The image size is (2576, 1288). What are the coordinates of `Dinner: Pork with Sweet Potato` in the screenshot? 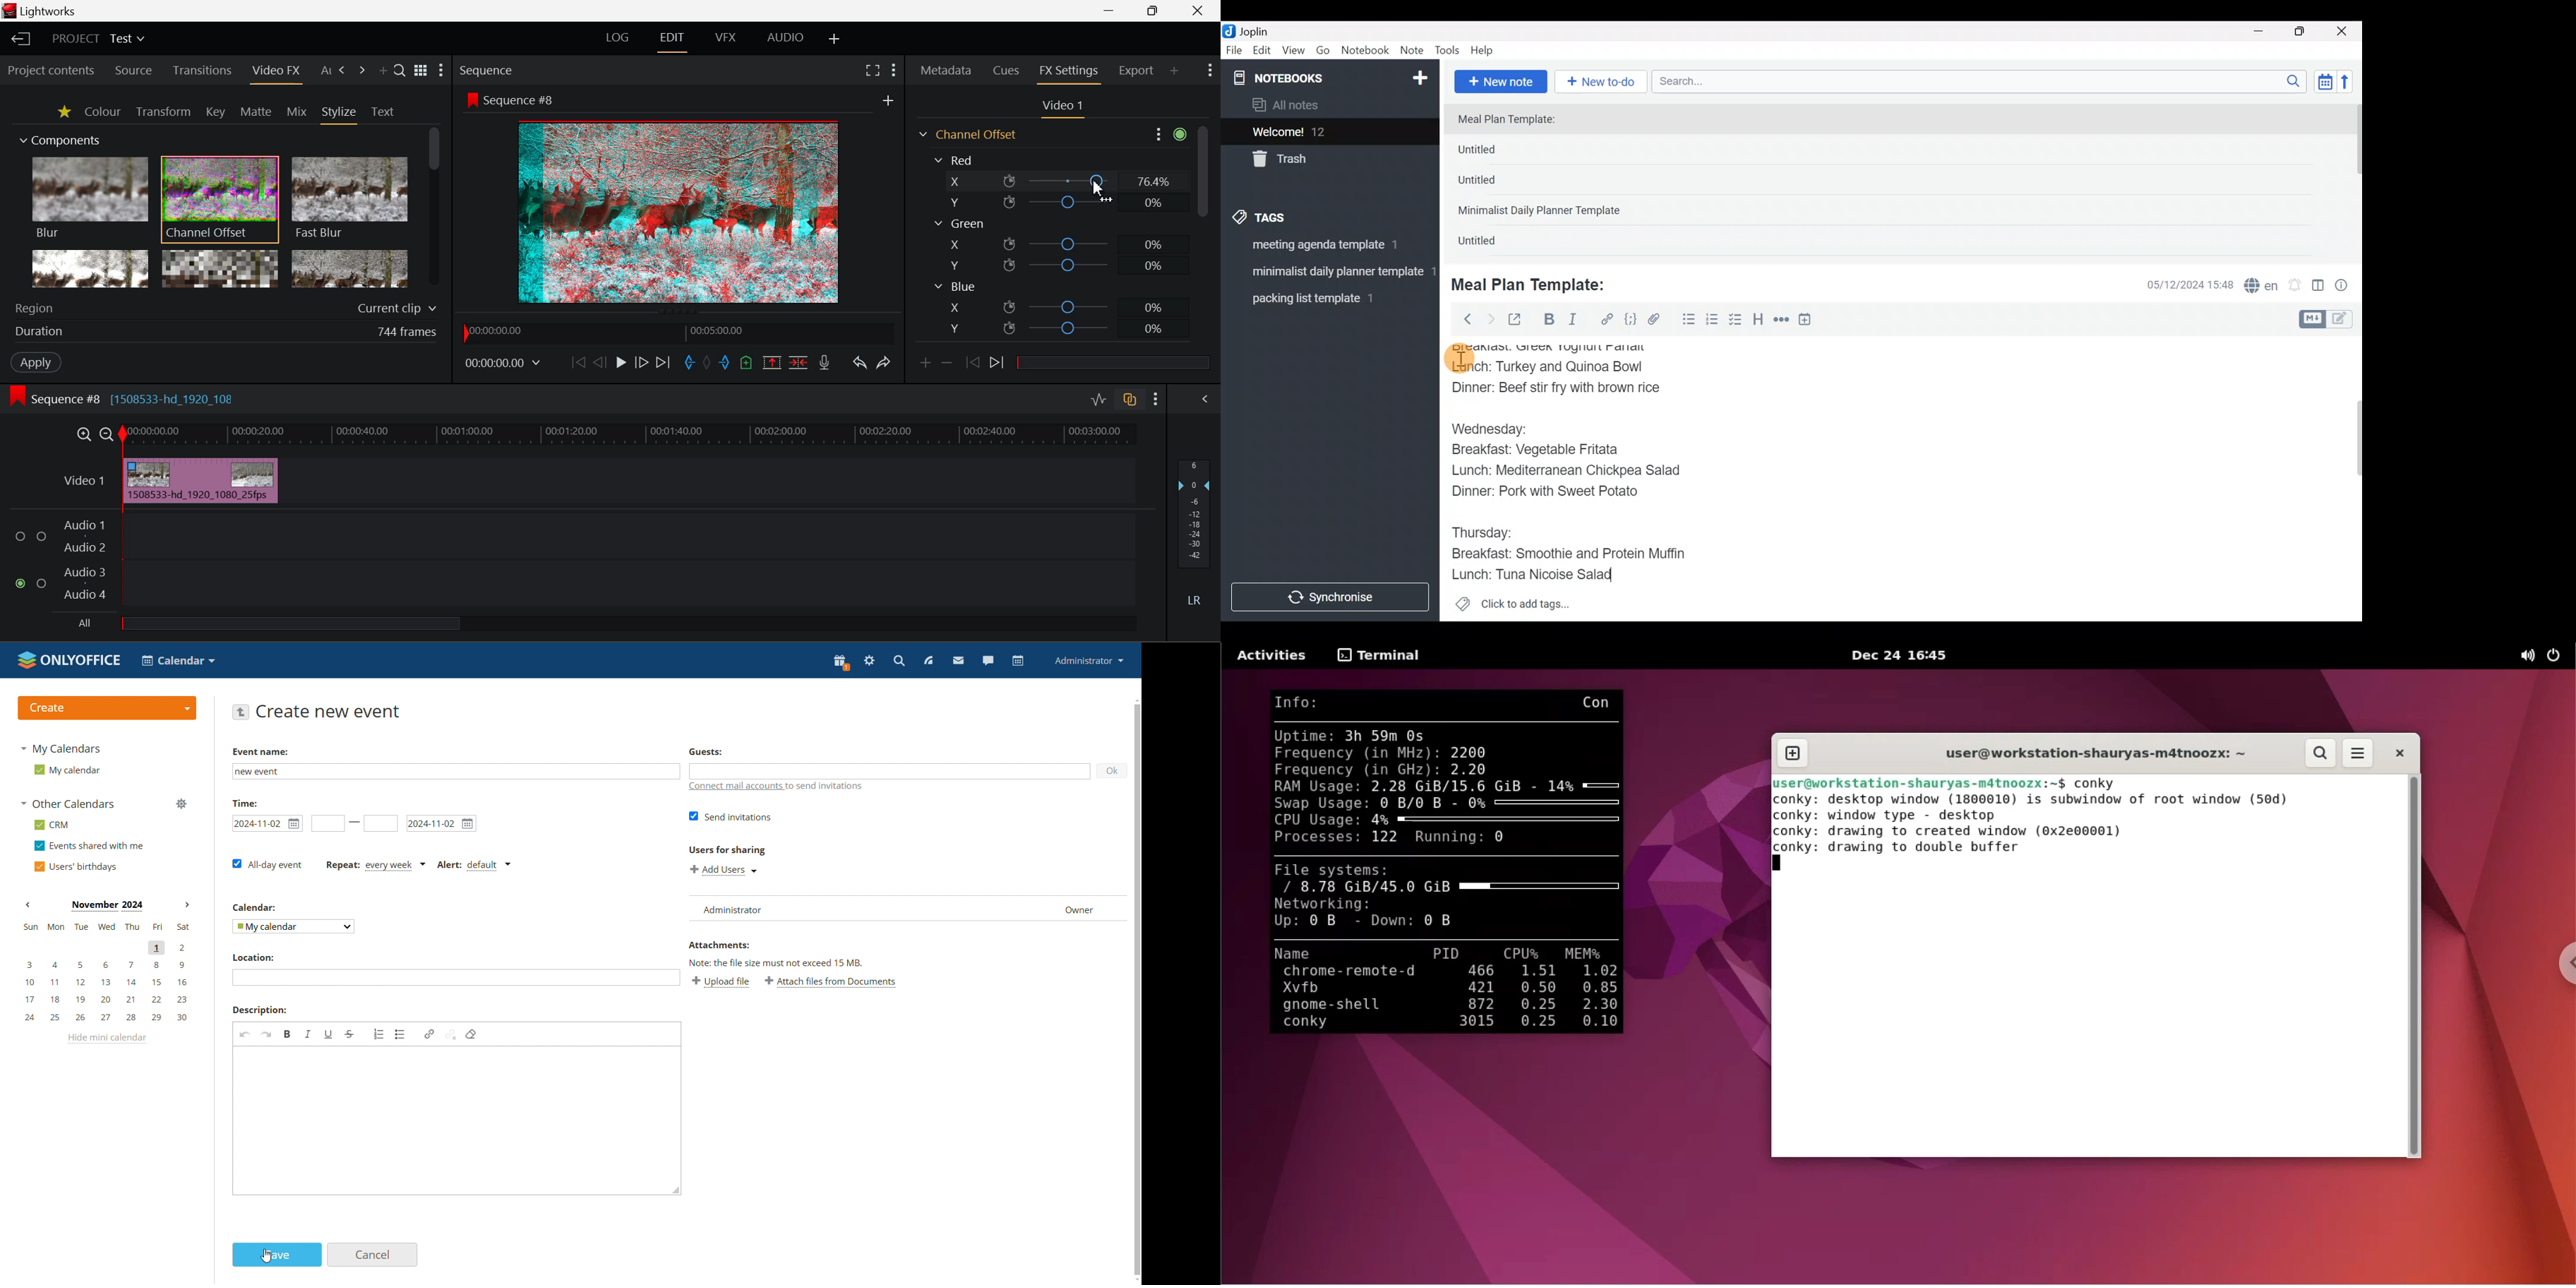 It's located at (1555, 494).